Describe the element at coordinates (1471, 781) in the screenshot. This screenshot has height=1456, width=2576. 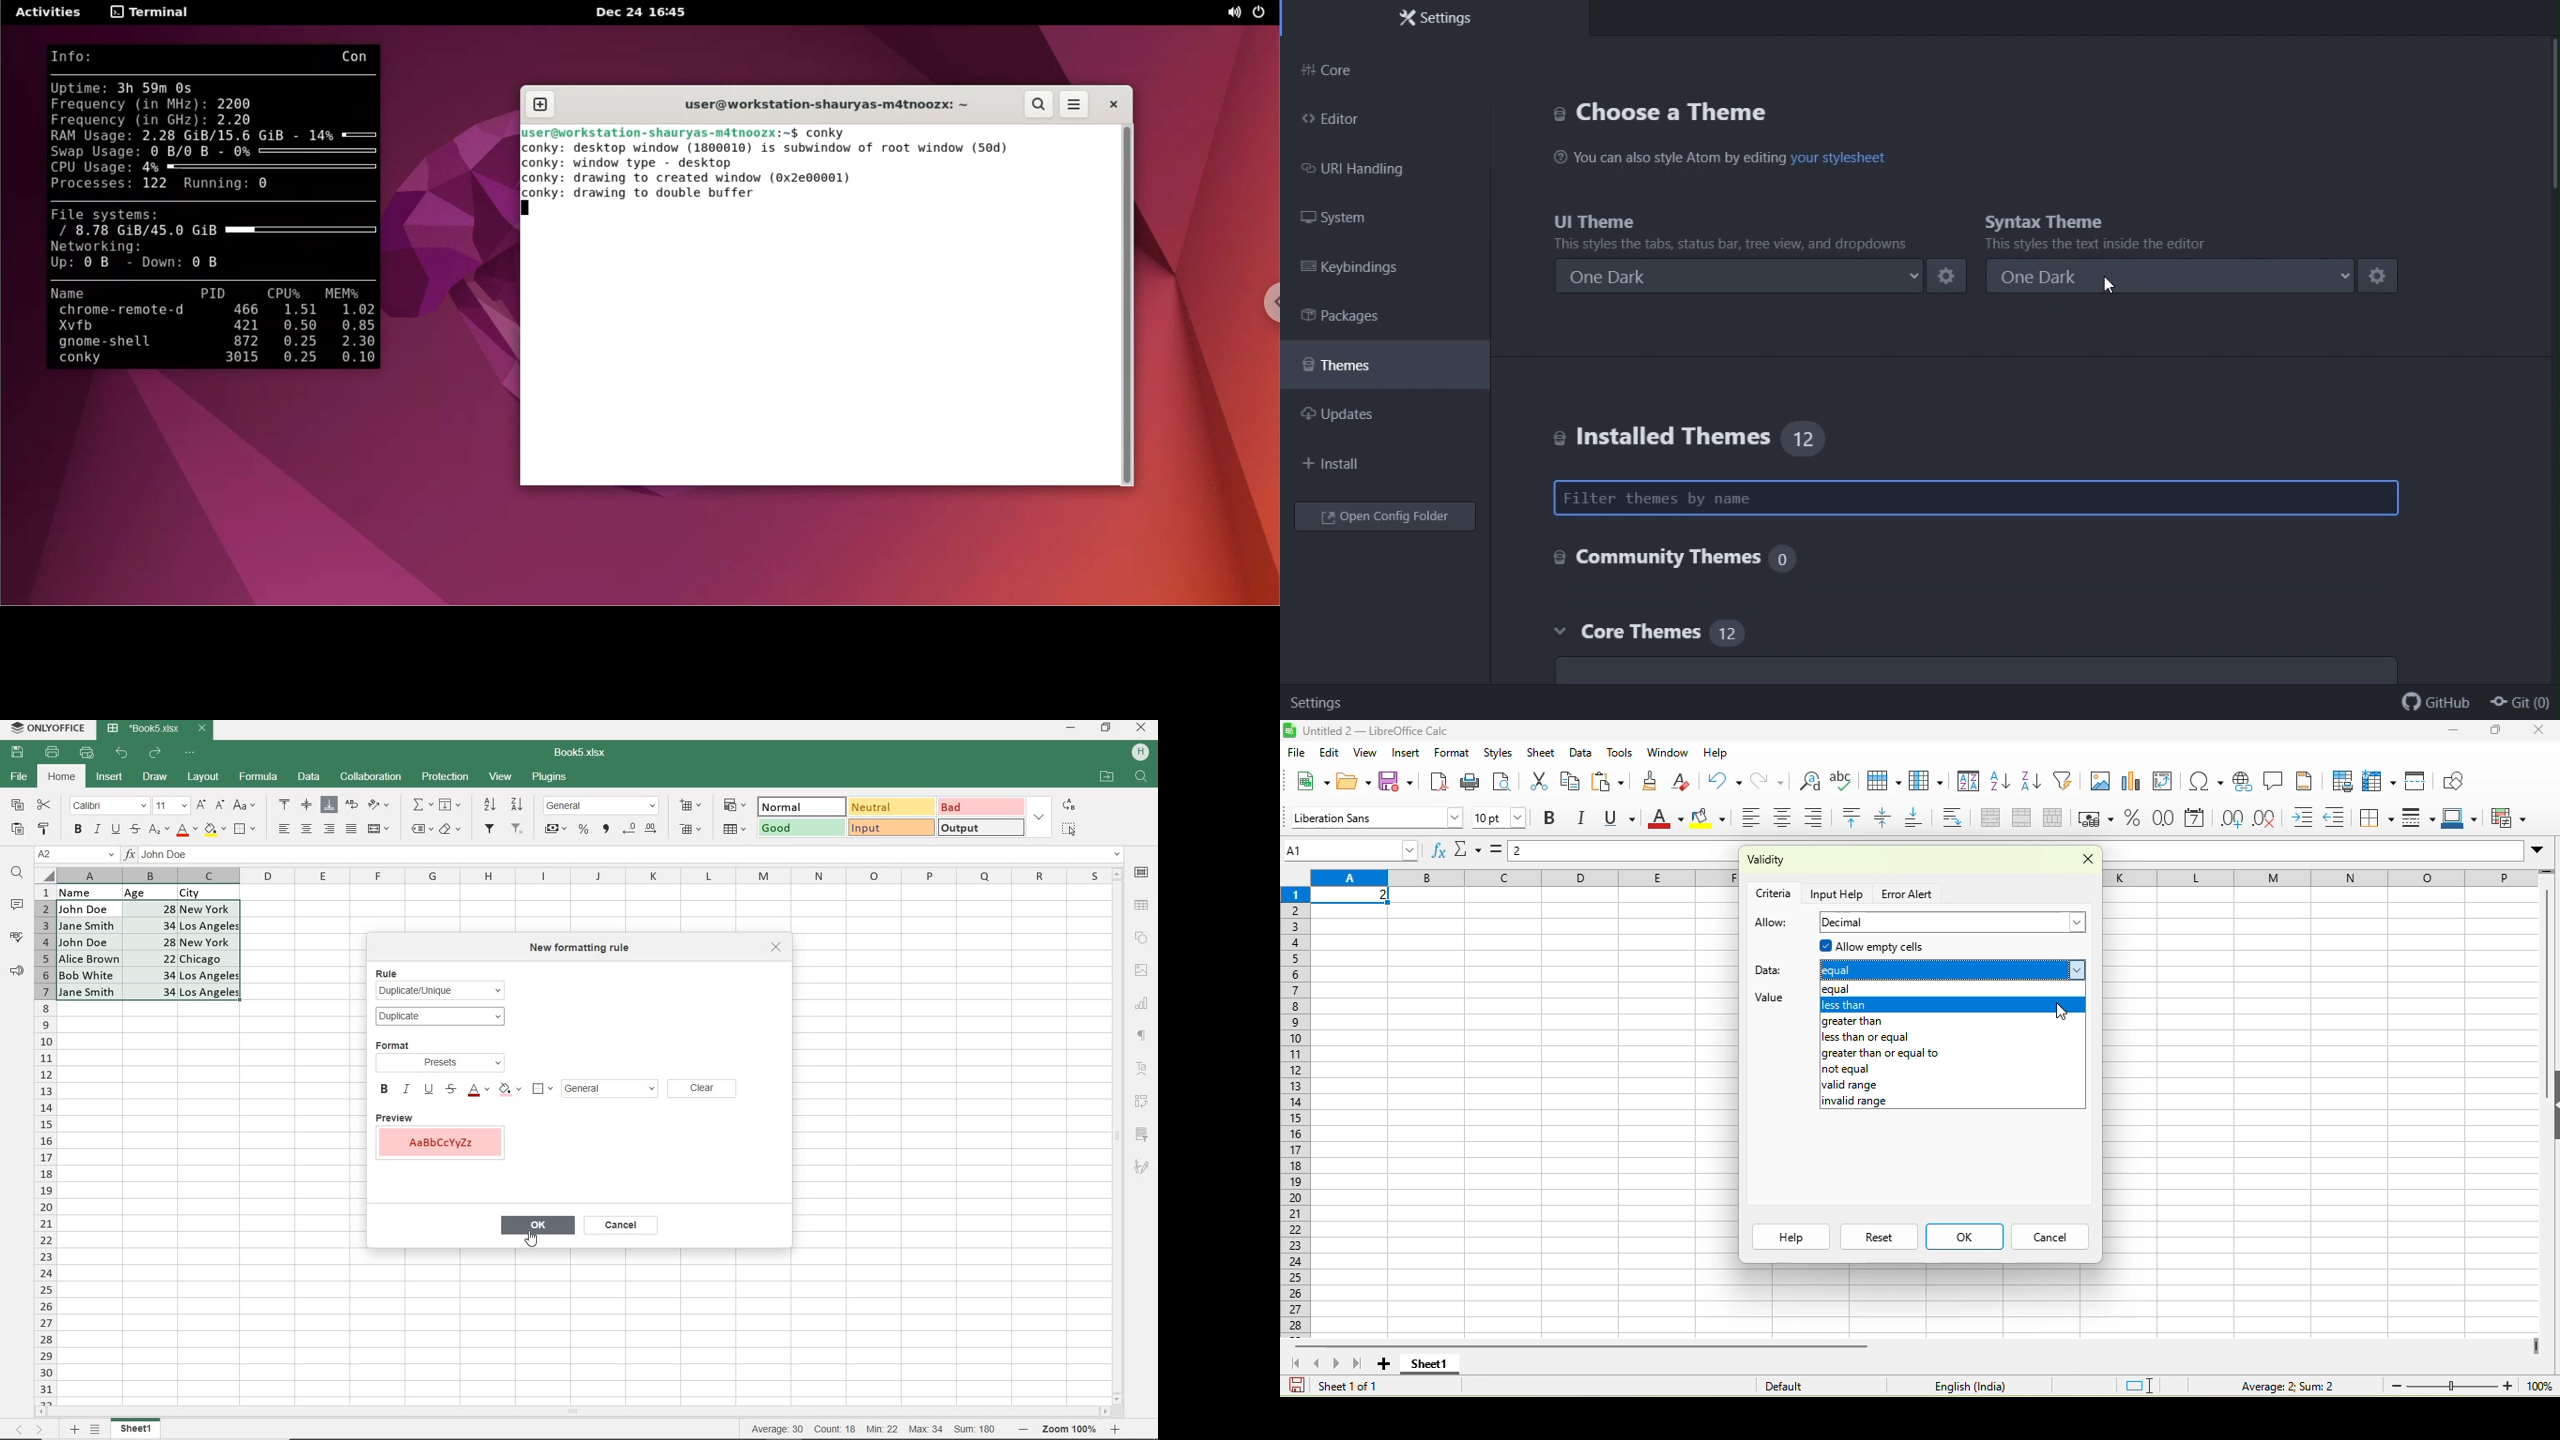
I see `print` at that location.